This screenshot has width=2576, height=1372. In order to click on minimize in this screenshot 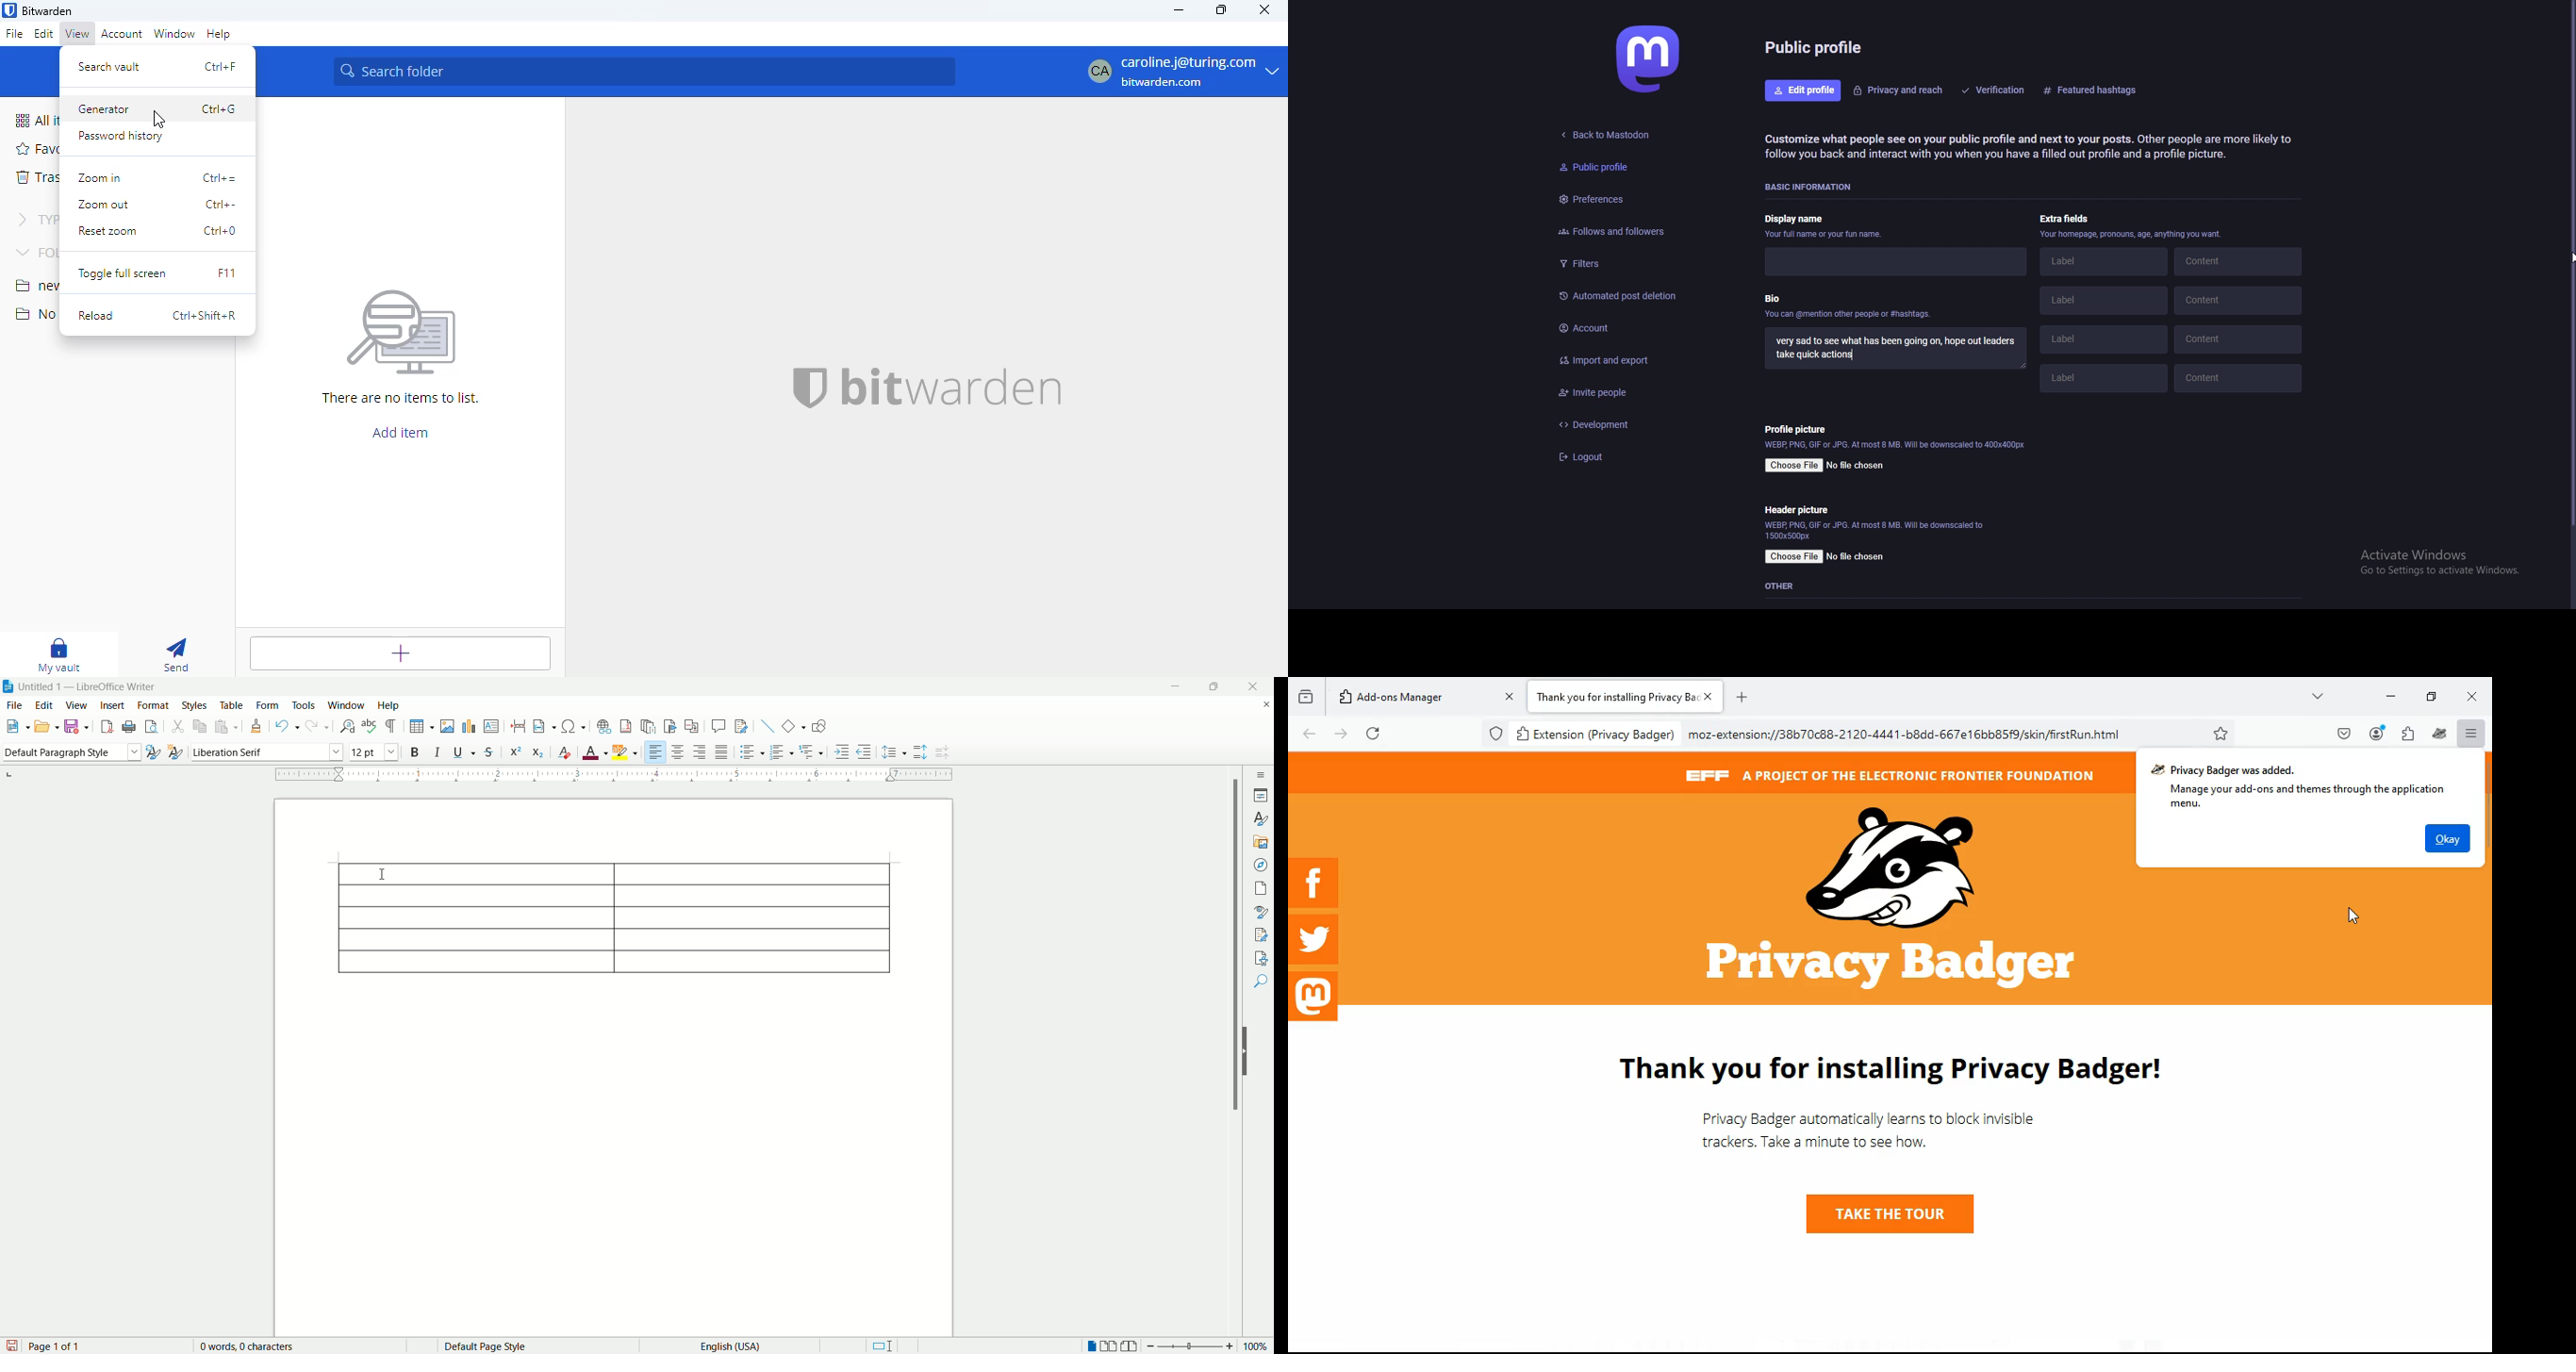, I will do `click(2387, 698)`.